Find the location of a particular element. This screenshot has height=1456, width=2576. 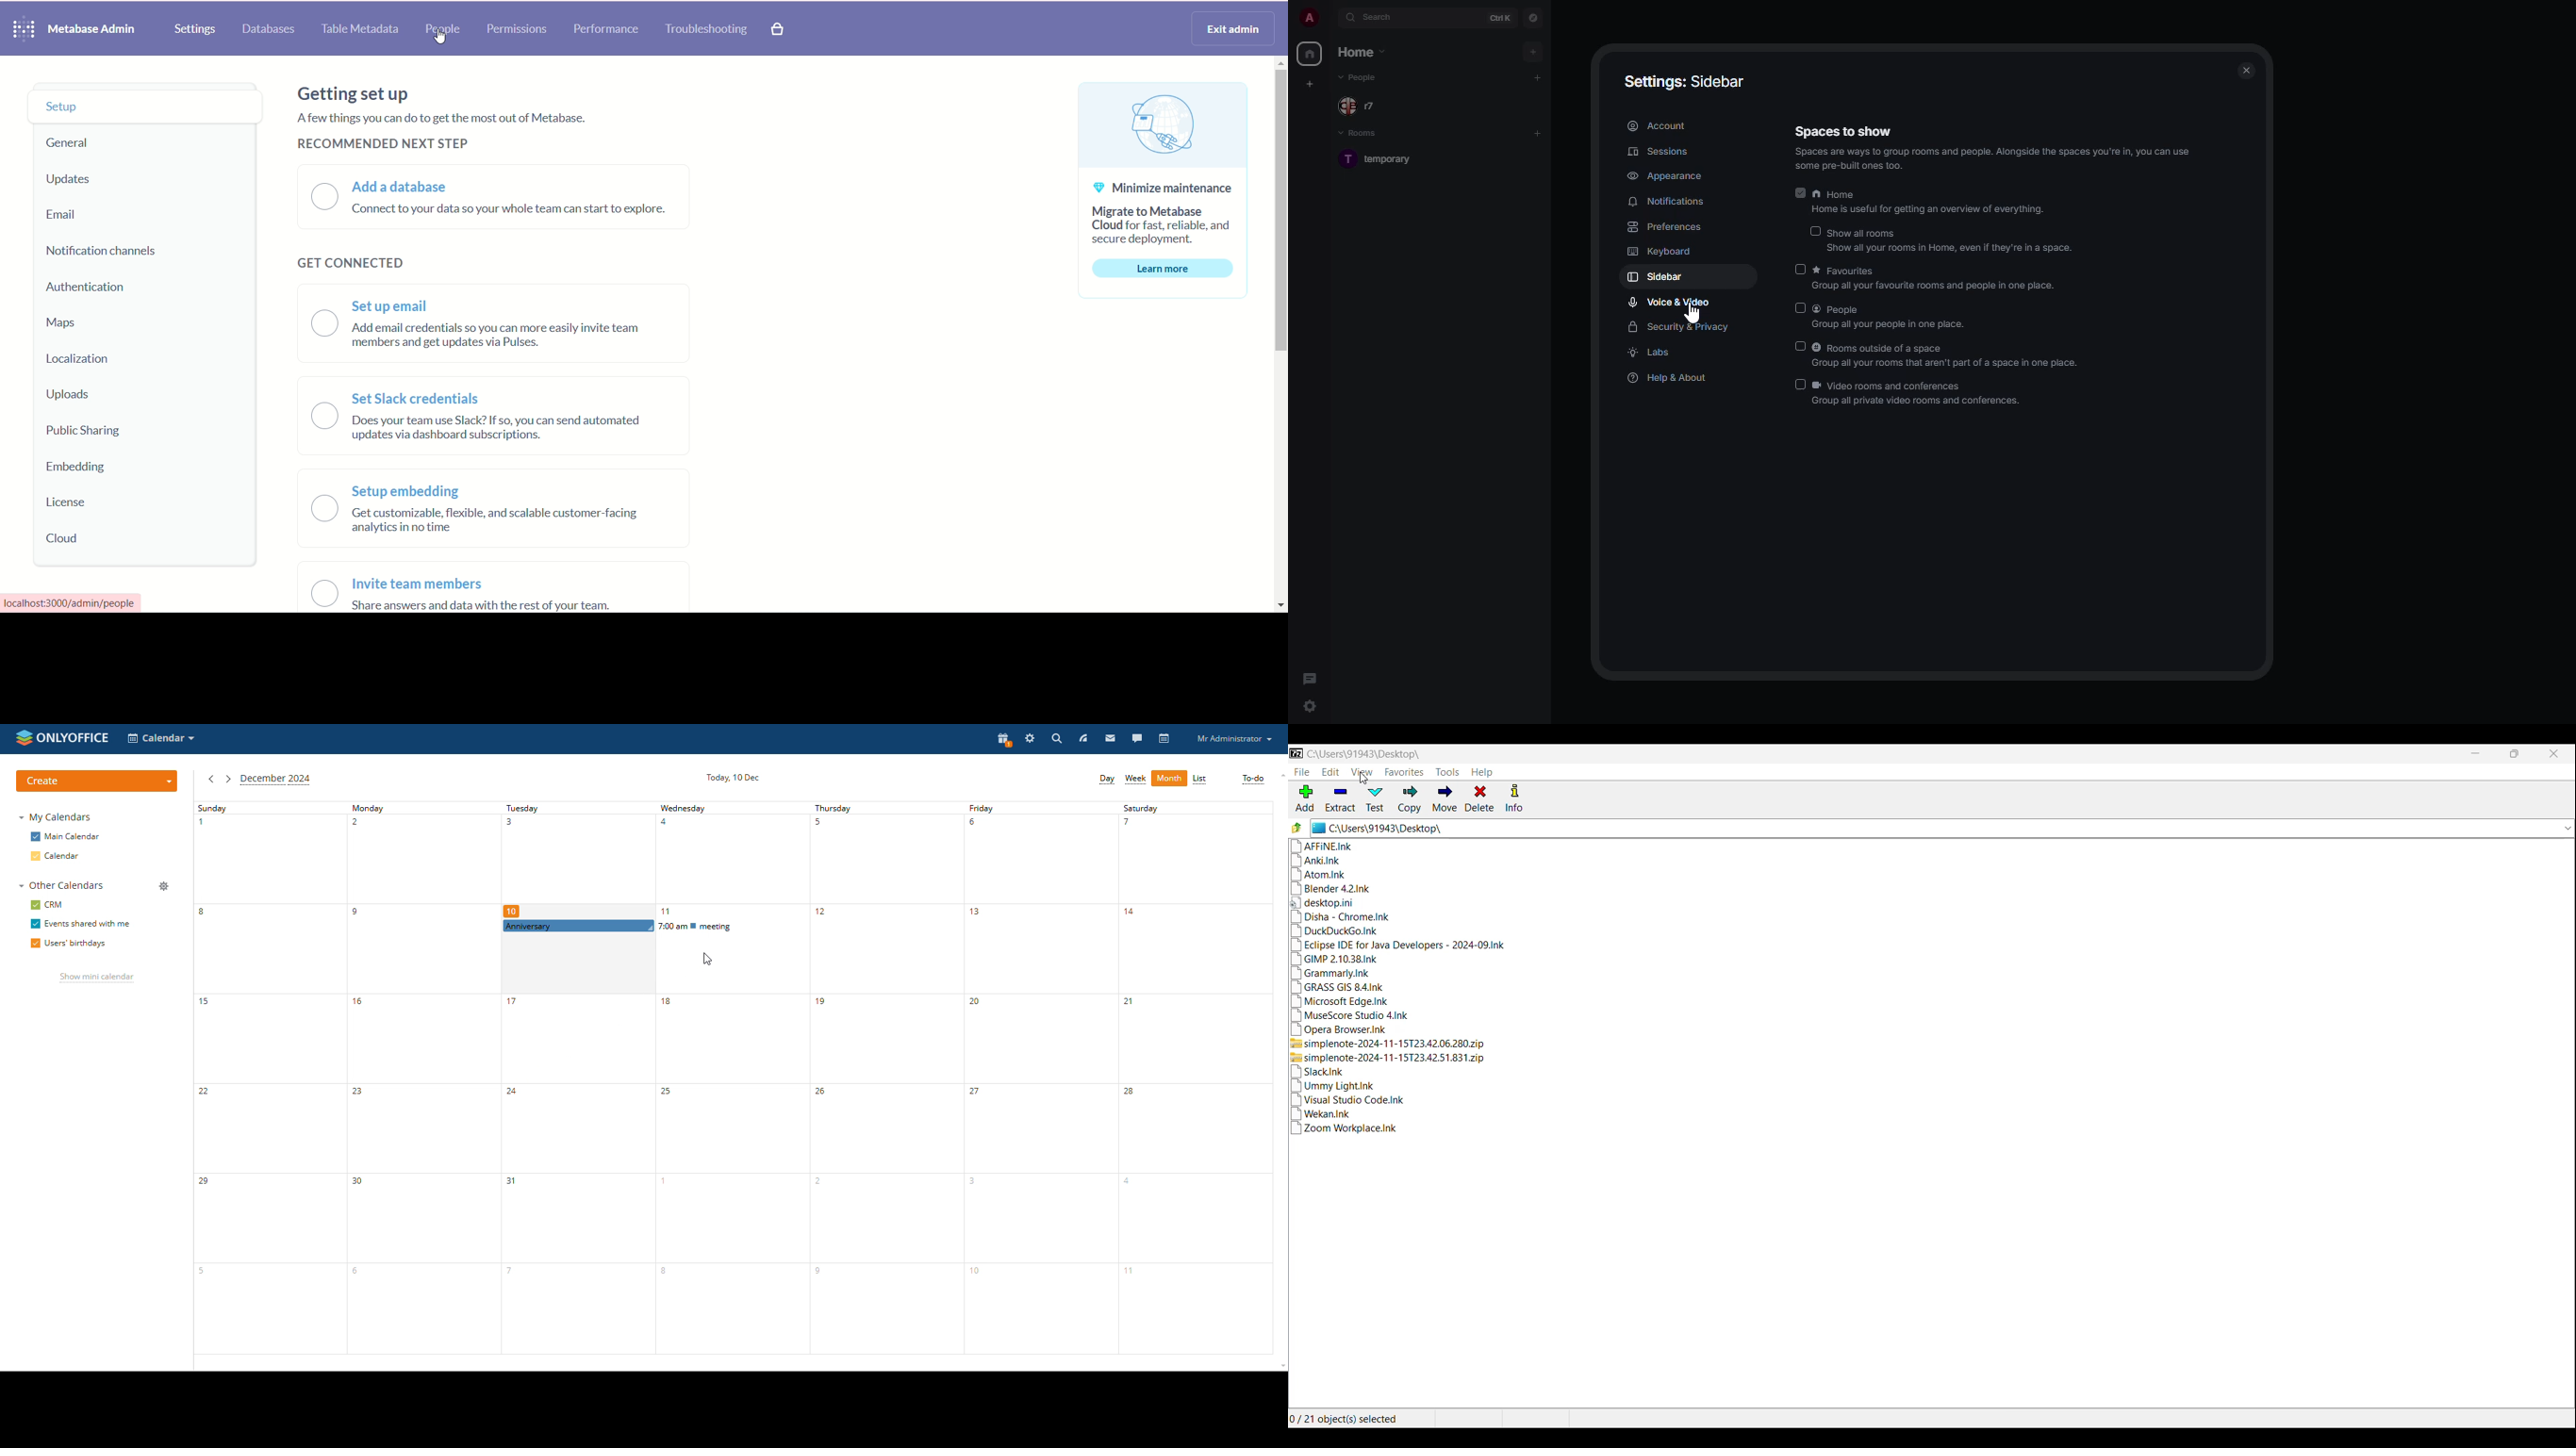

settings is located at coordinates (1029, 739).